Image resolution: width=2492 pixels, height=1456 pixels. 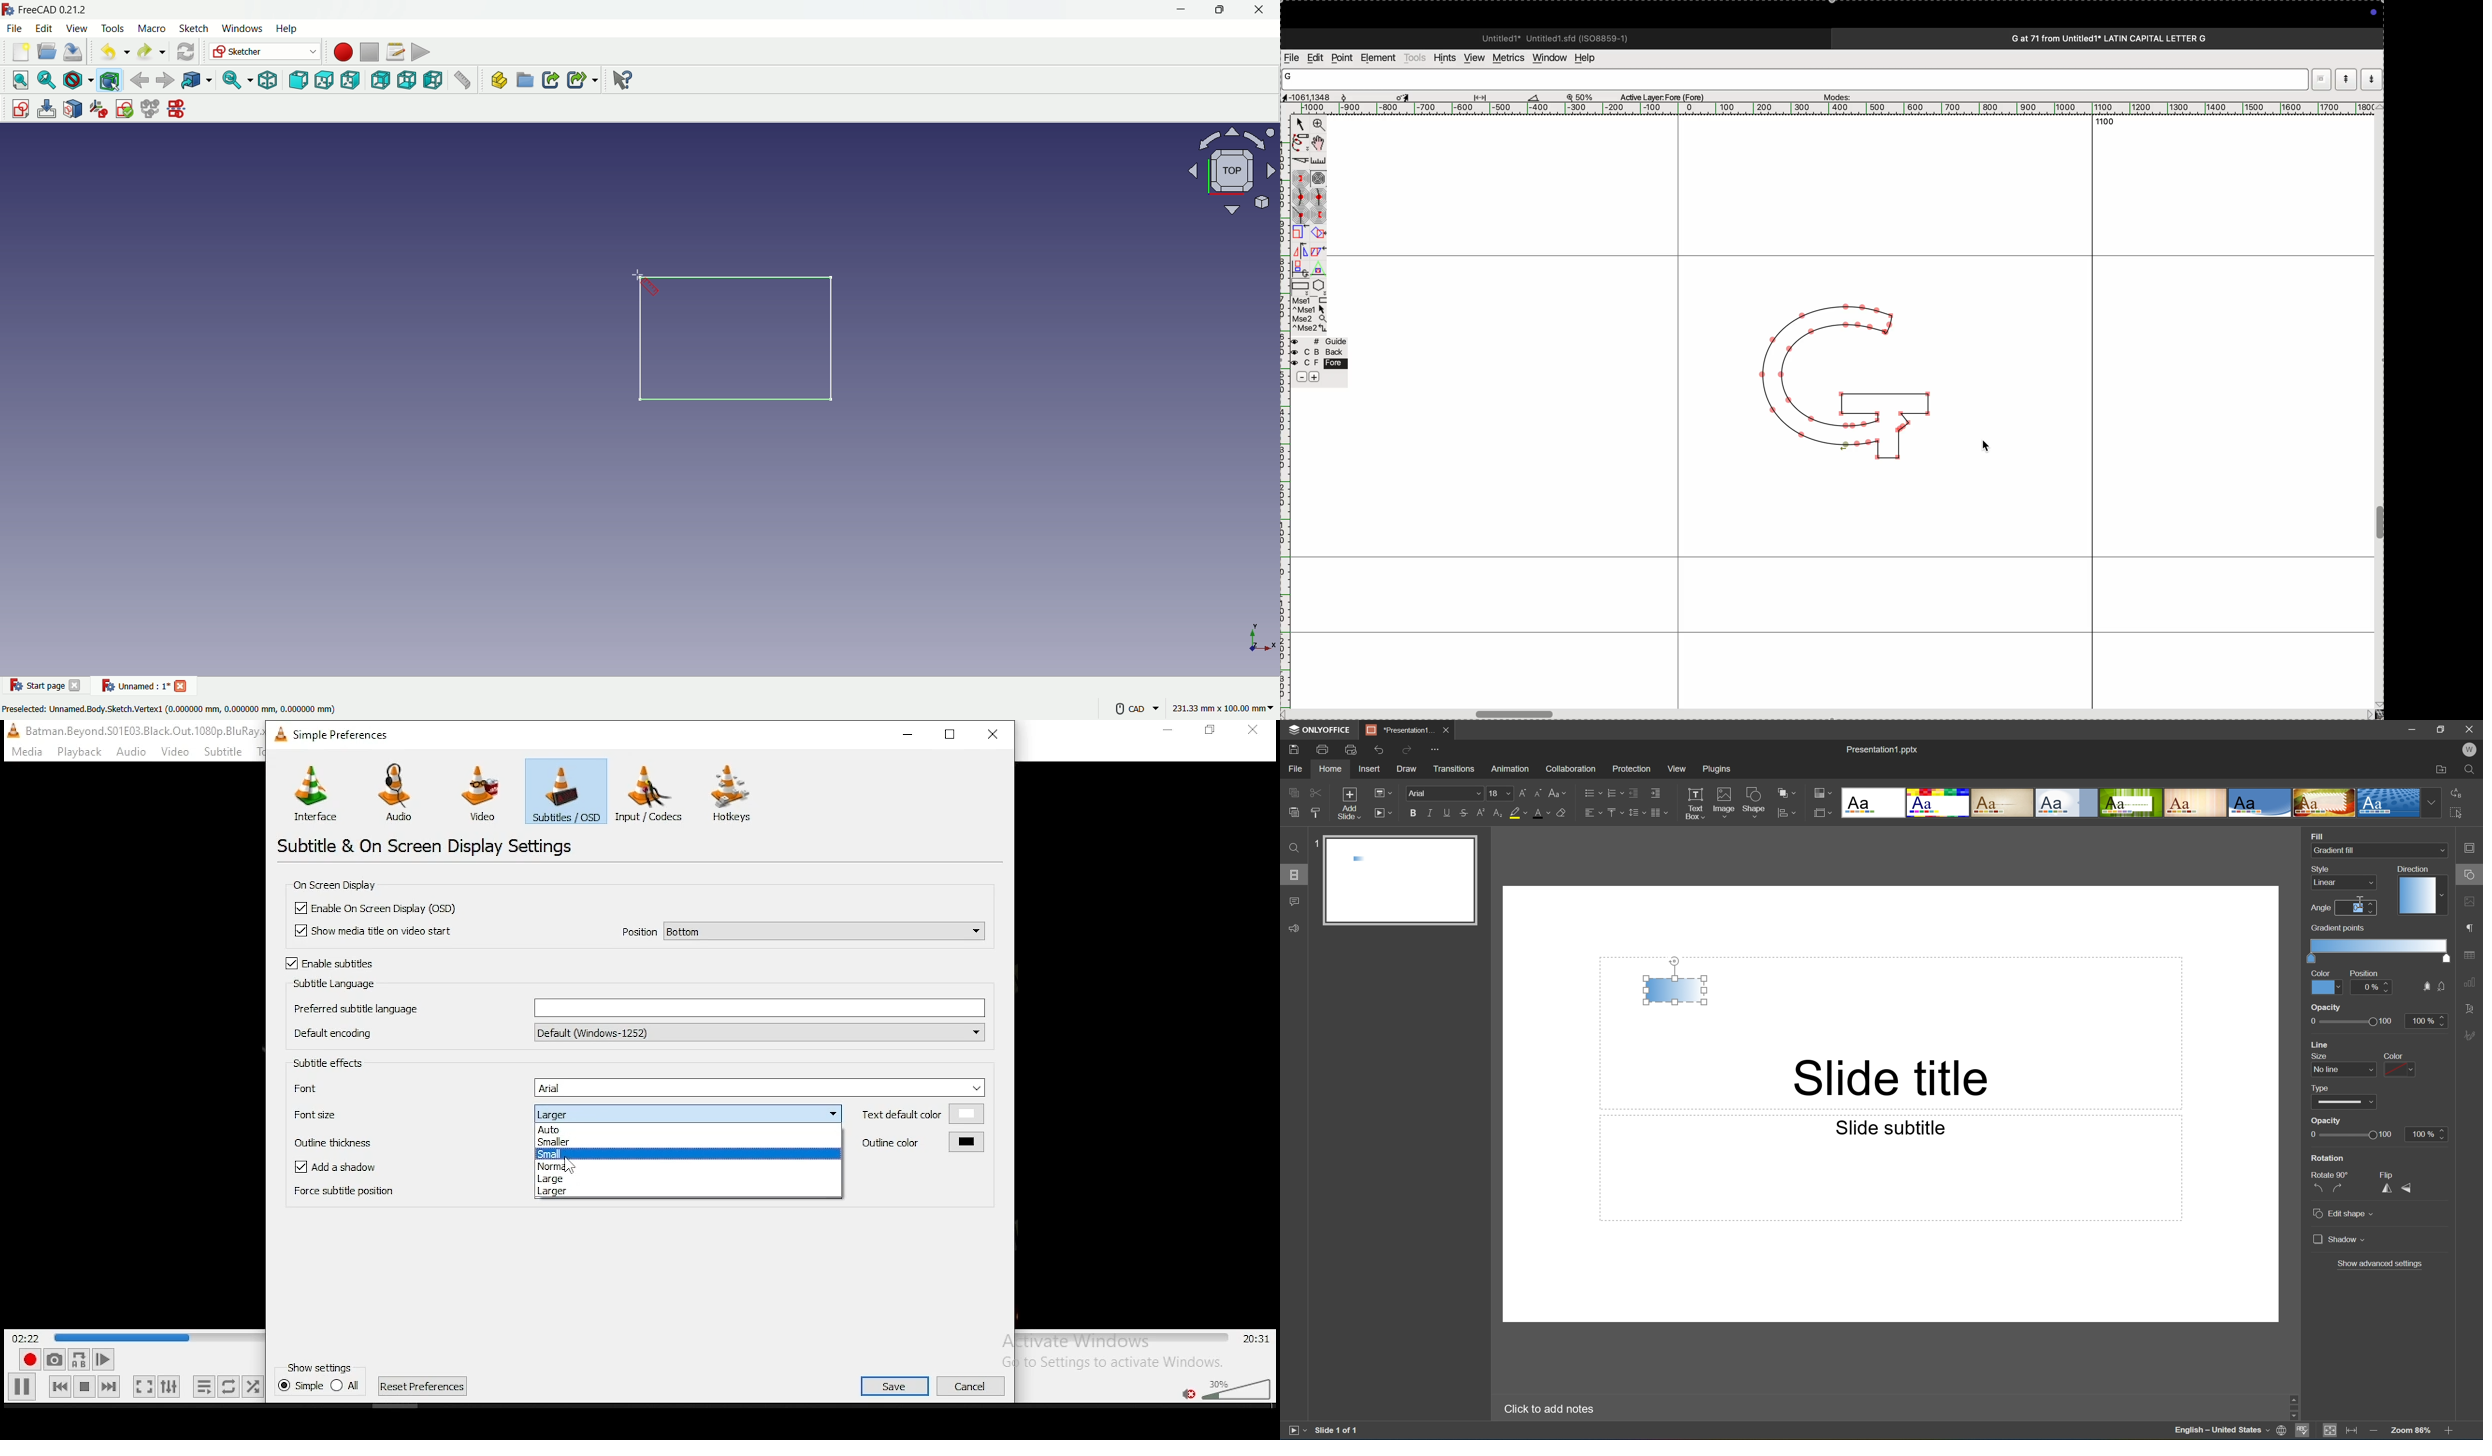 What do you see at coordinates (566, 790) in the screenshot?
I see `subtitles(OSD)` at bounding box center [566, 790].